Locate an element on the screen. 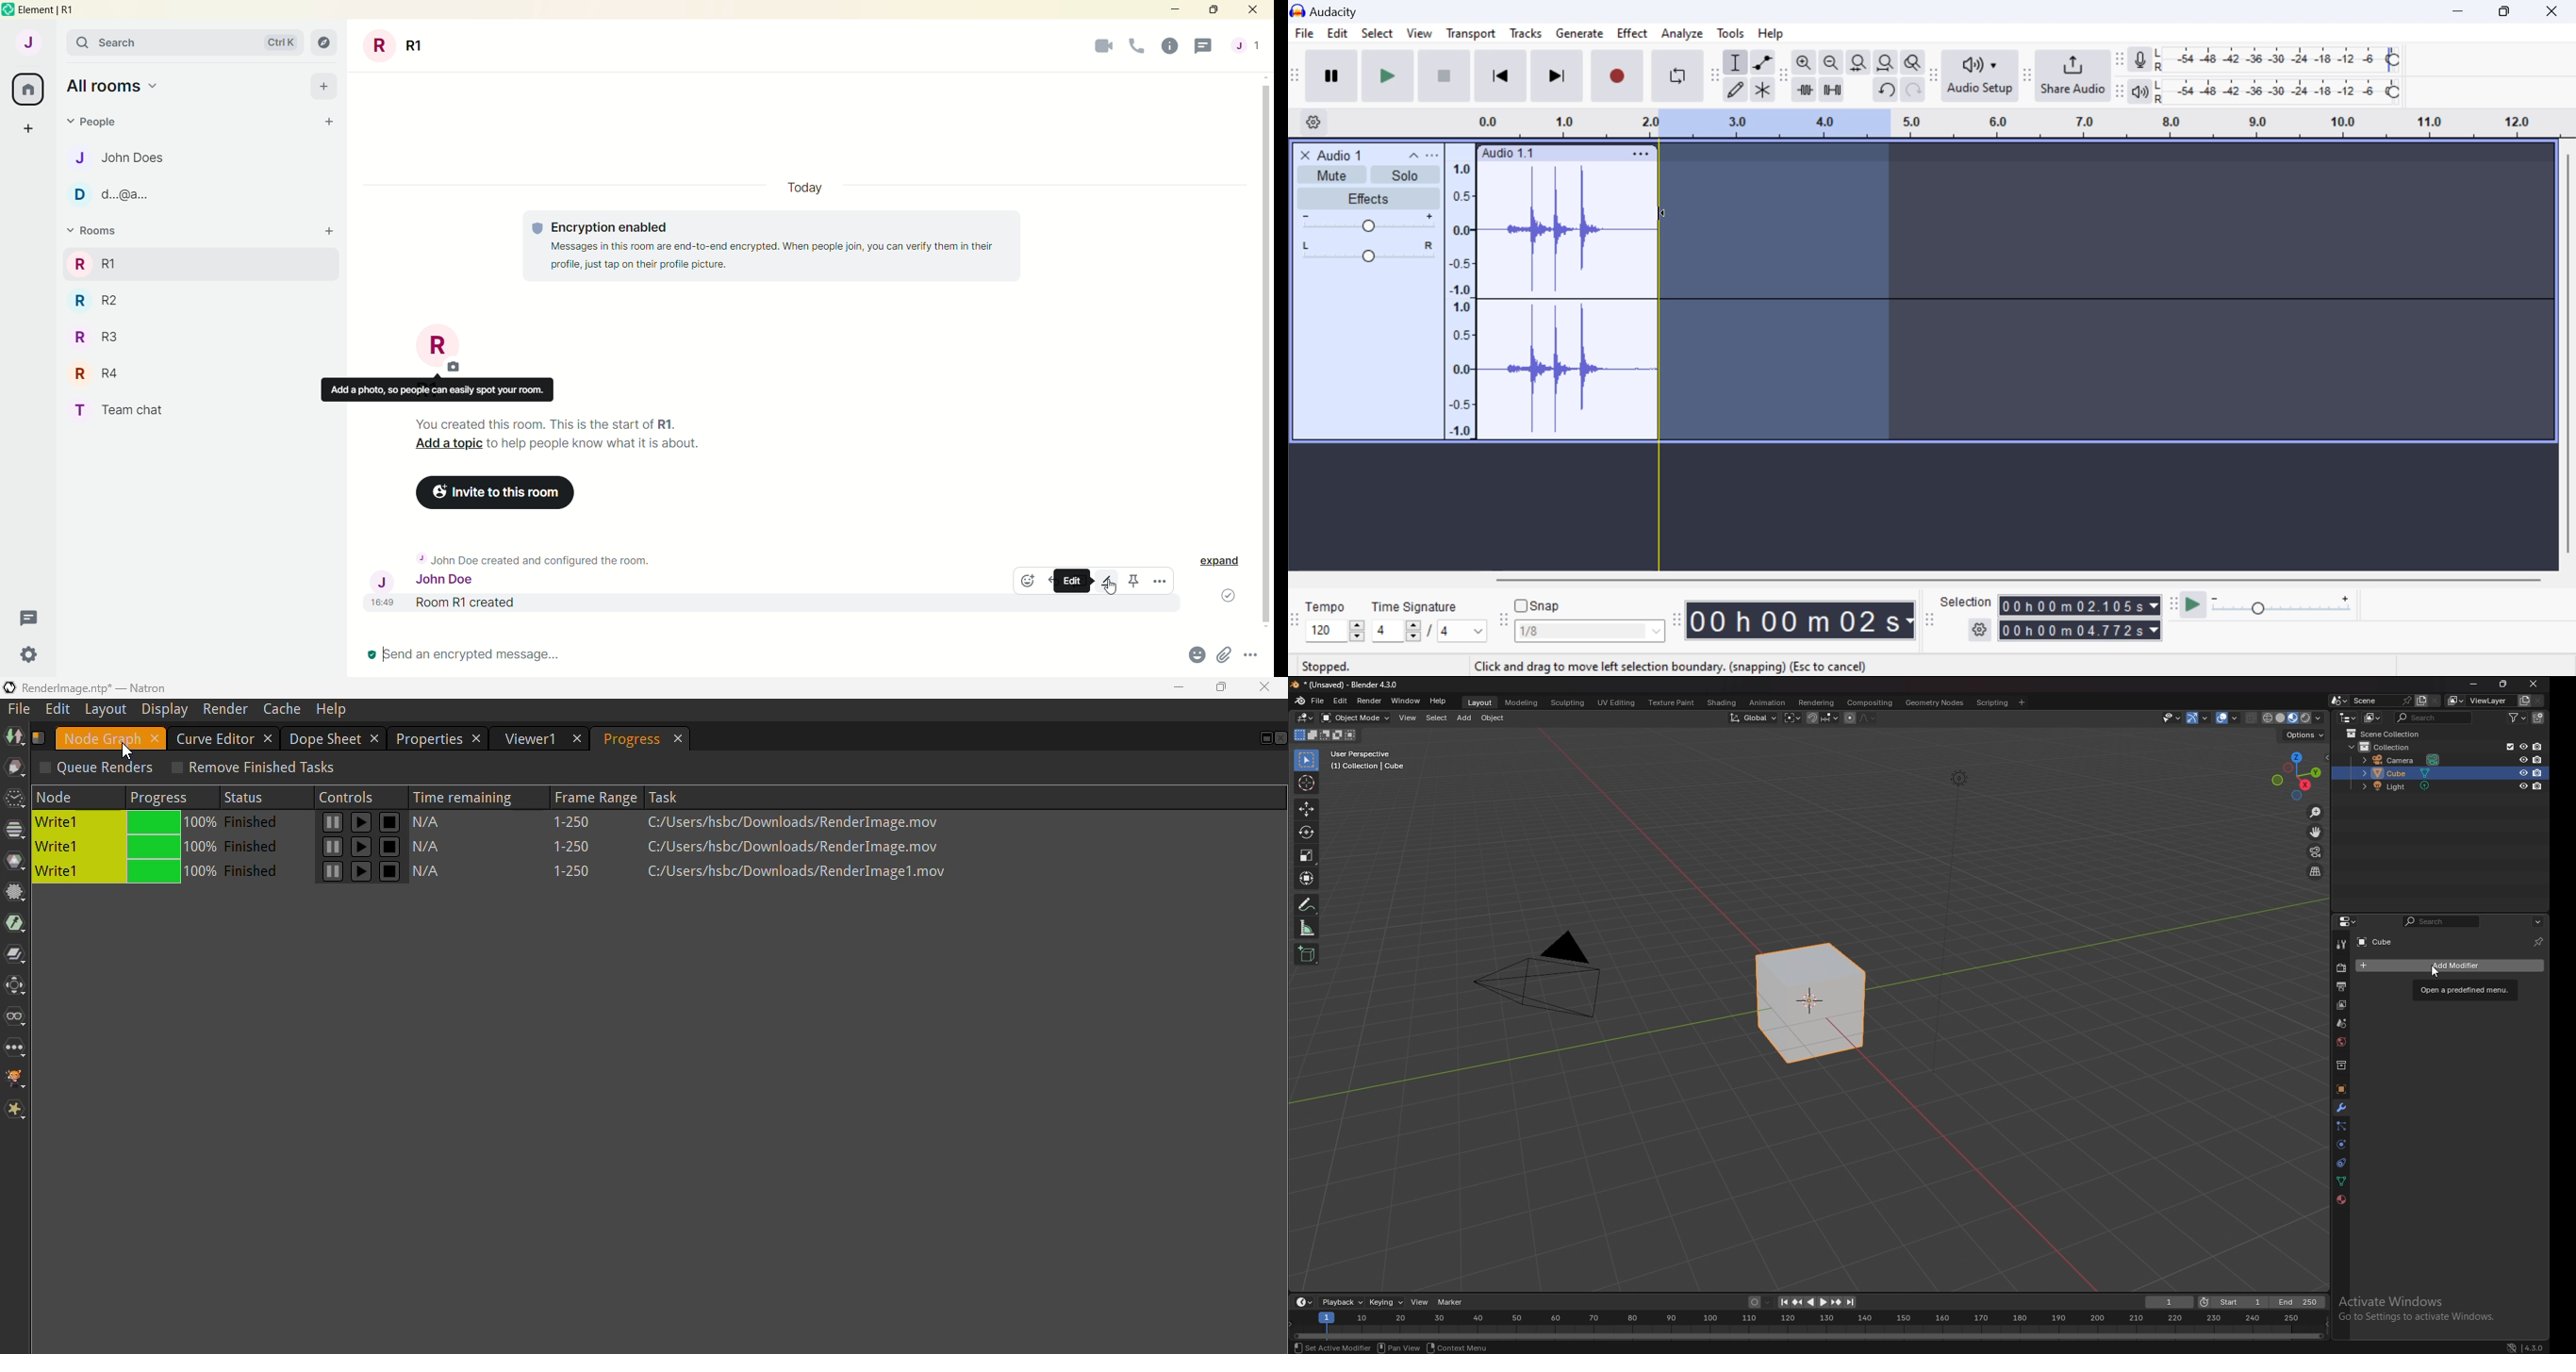  Pause is located at coordinates (1331, 76).